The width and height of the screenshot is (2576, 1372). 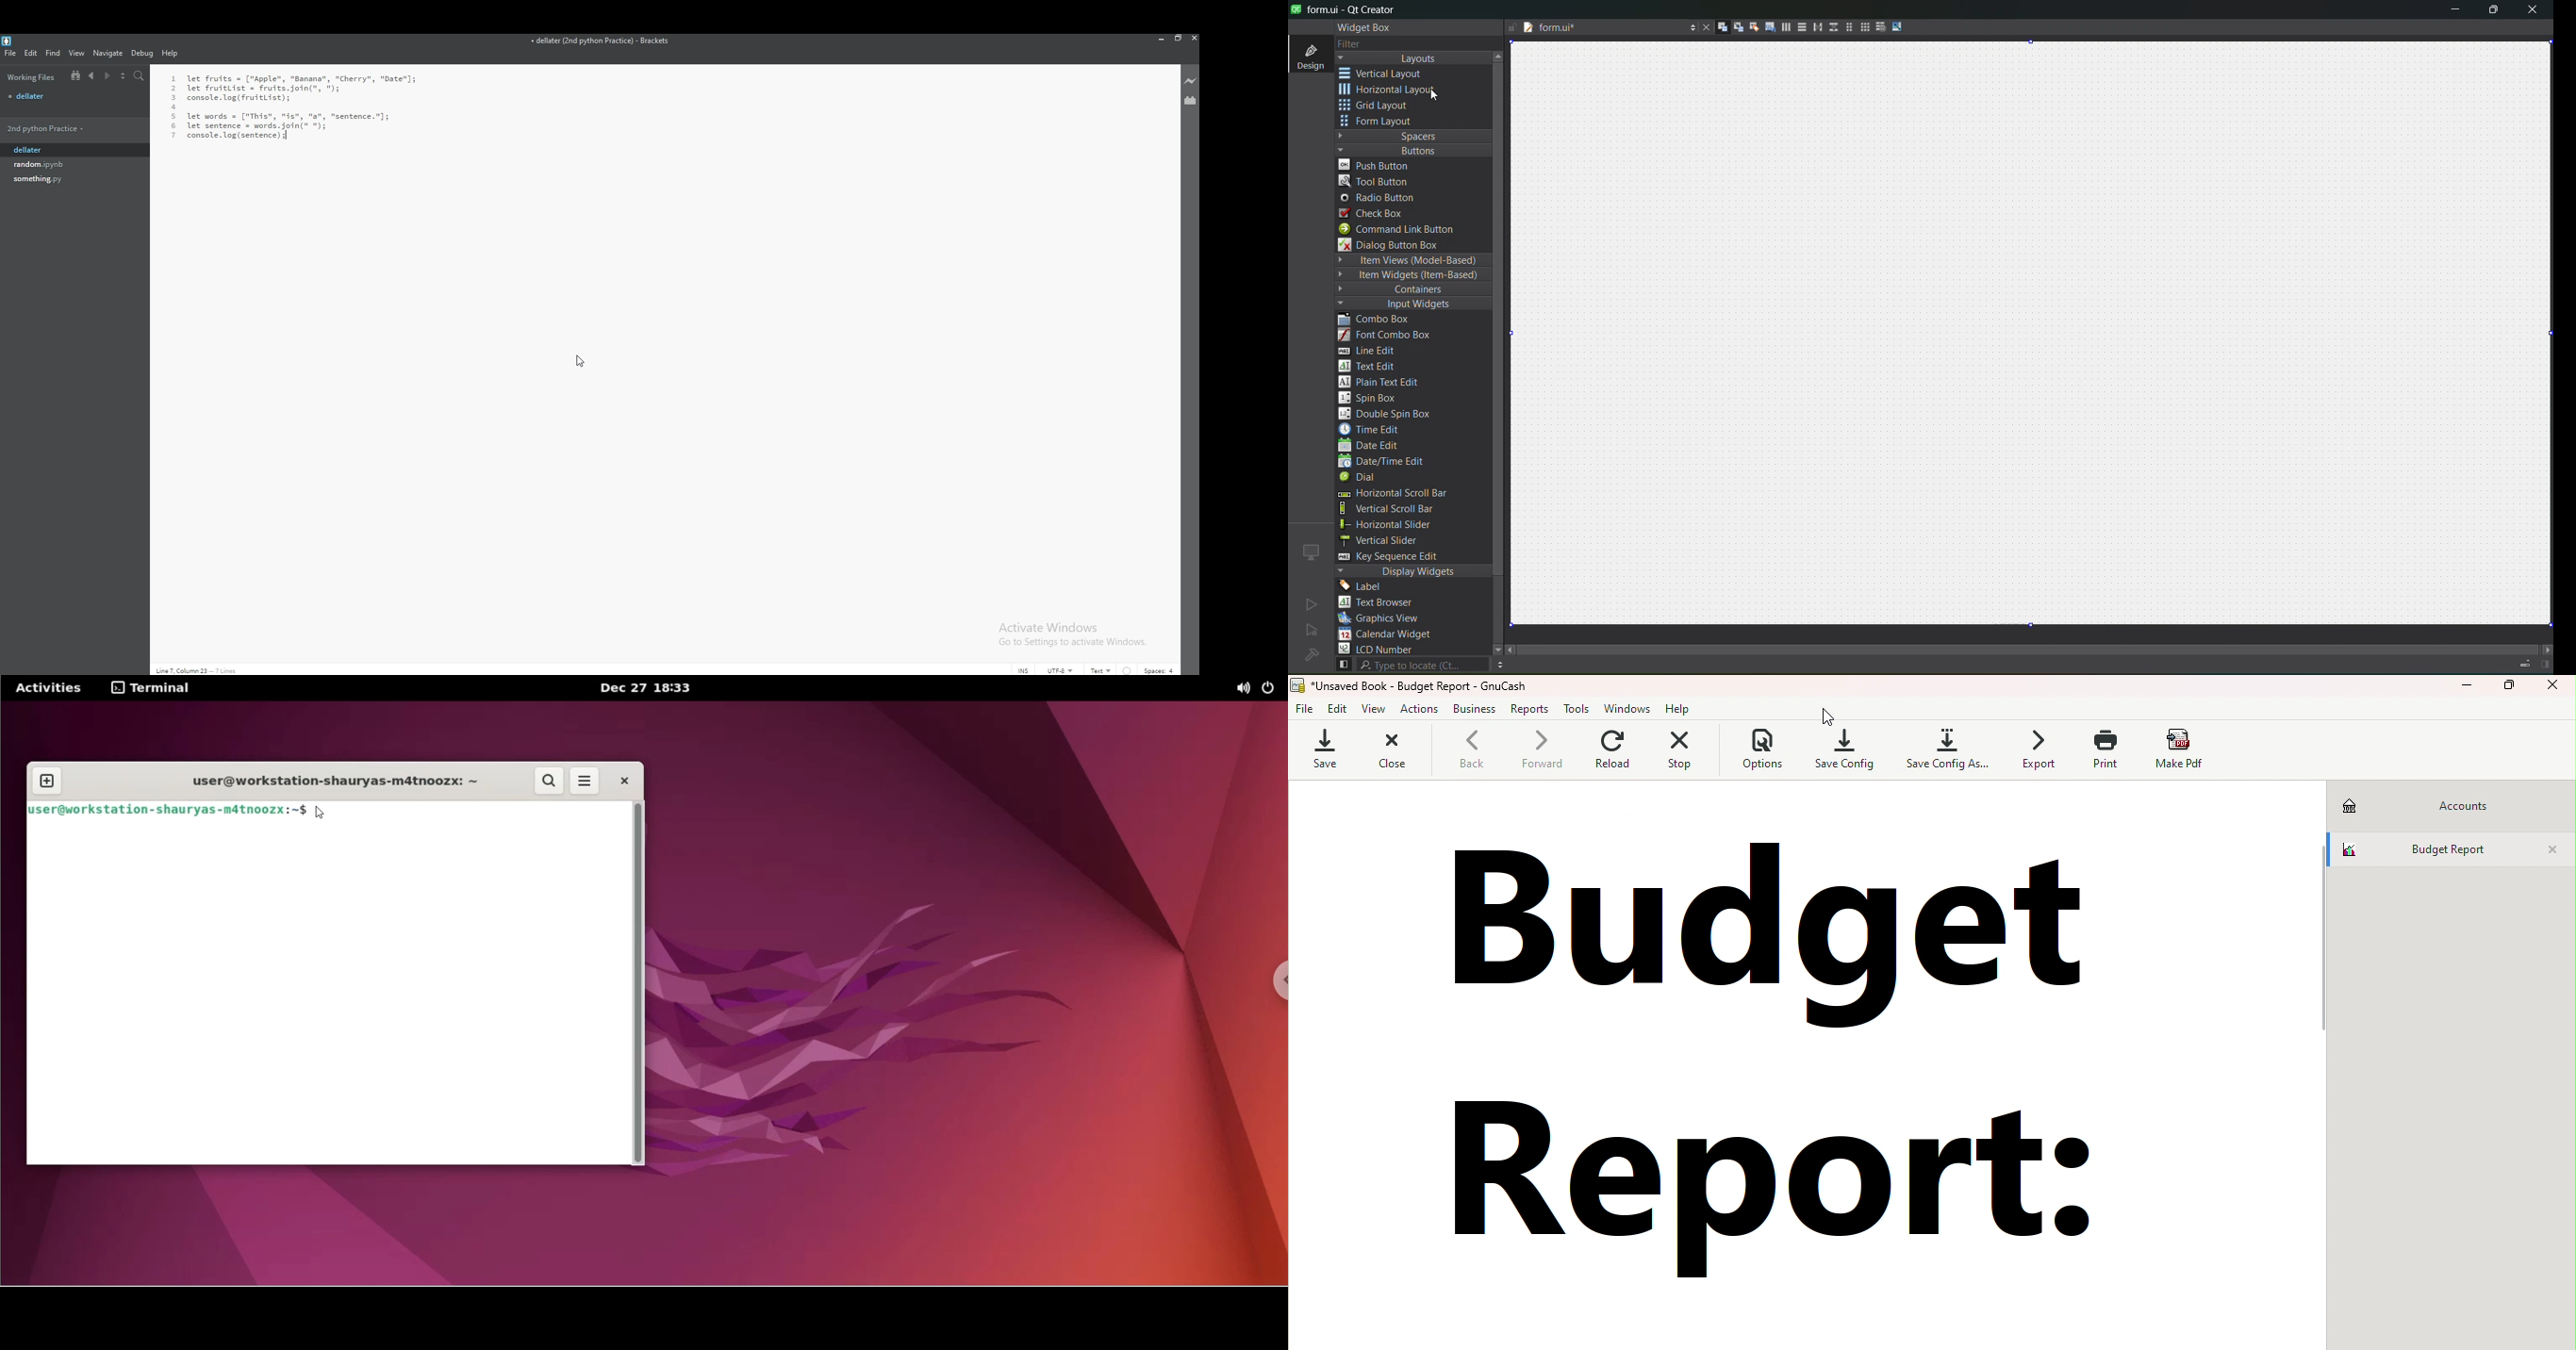 What do you see at coordinates (73, 76) in the screenshot?
I see `show in file tree` at bounding box center [73, 76].